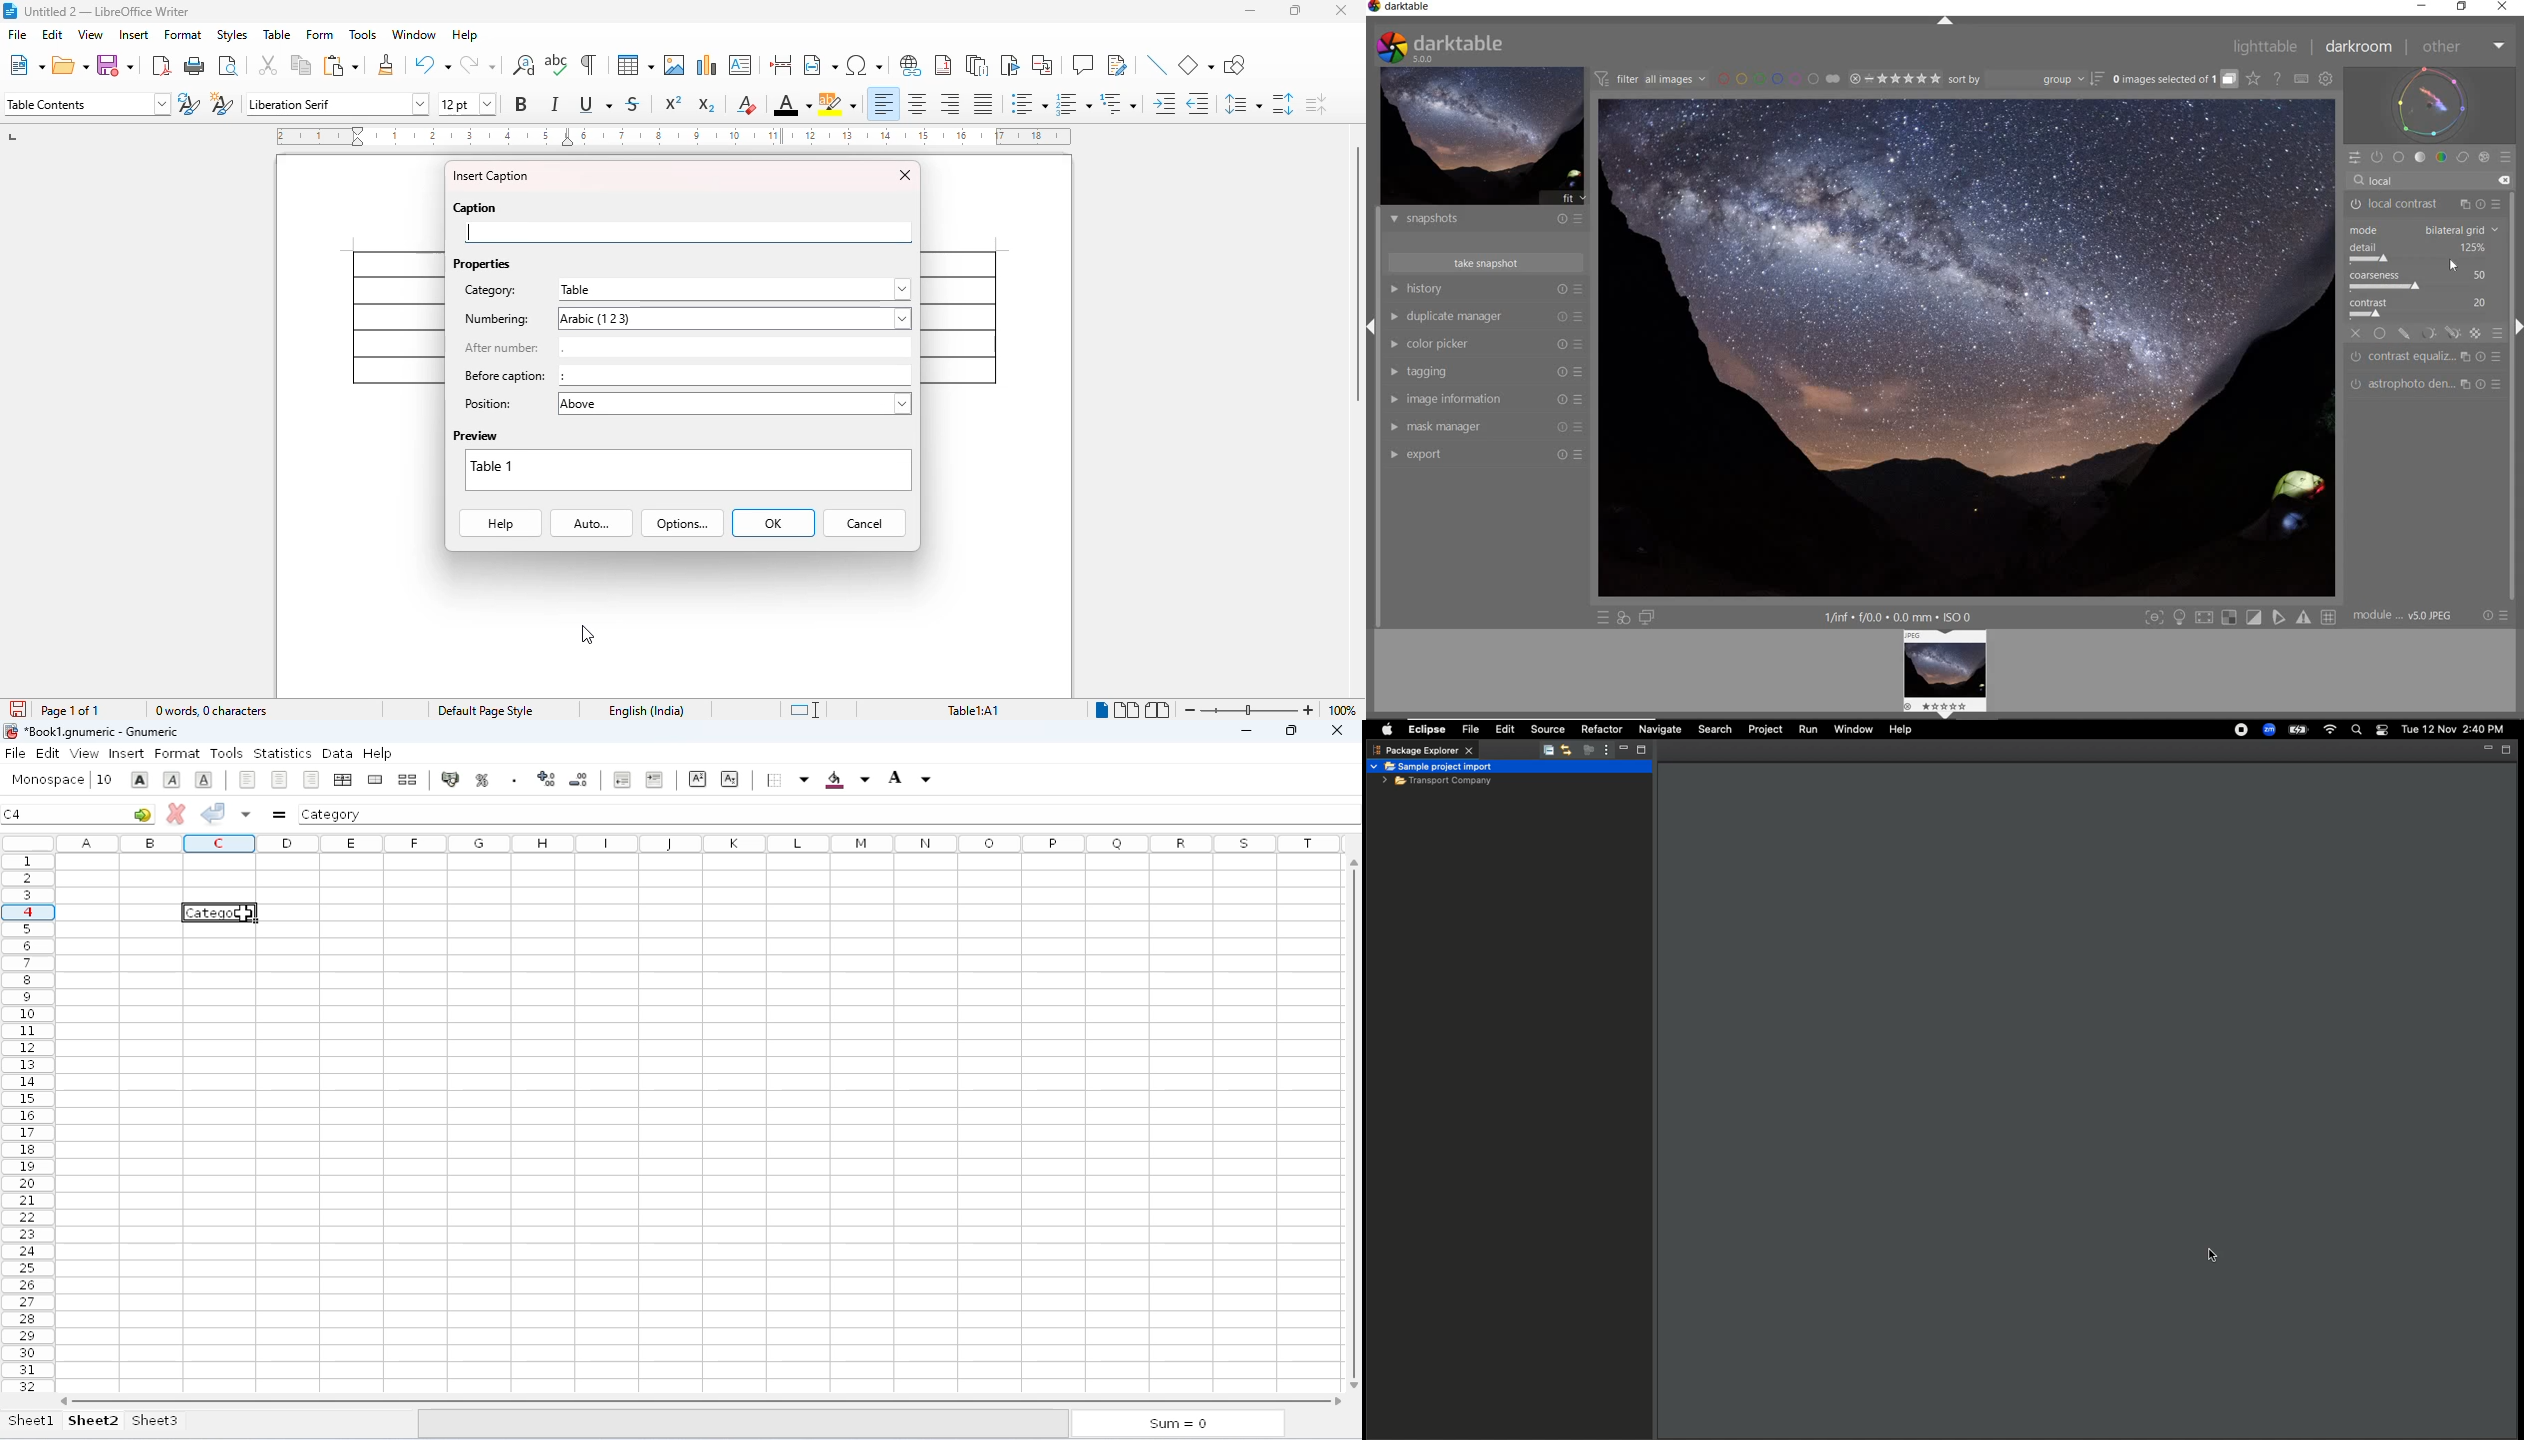  I want to click on toggle clipping indication, so click(2256, 619).